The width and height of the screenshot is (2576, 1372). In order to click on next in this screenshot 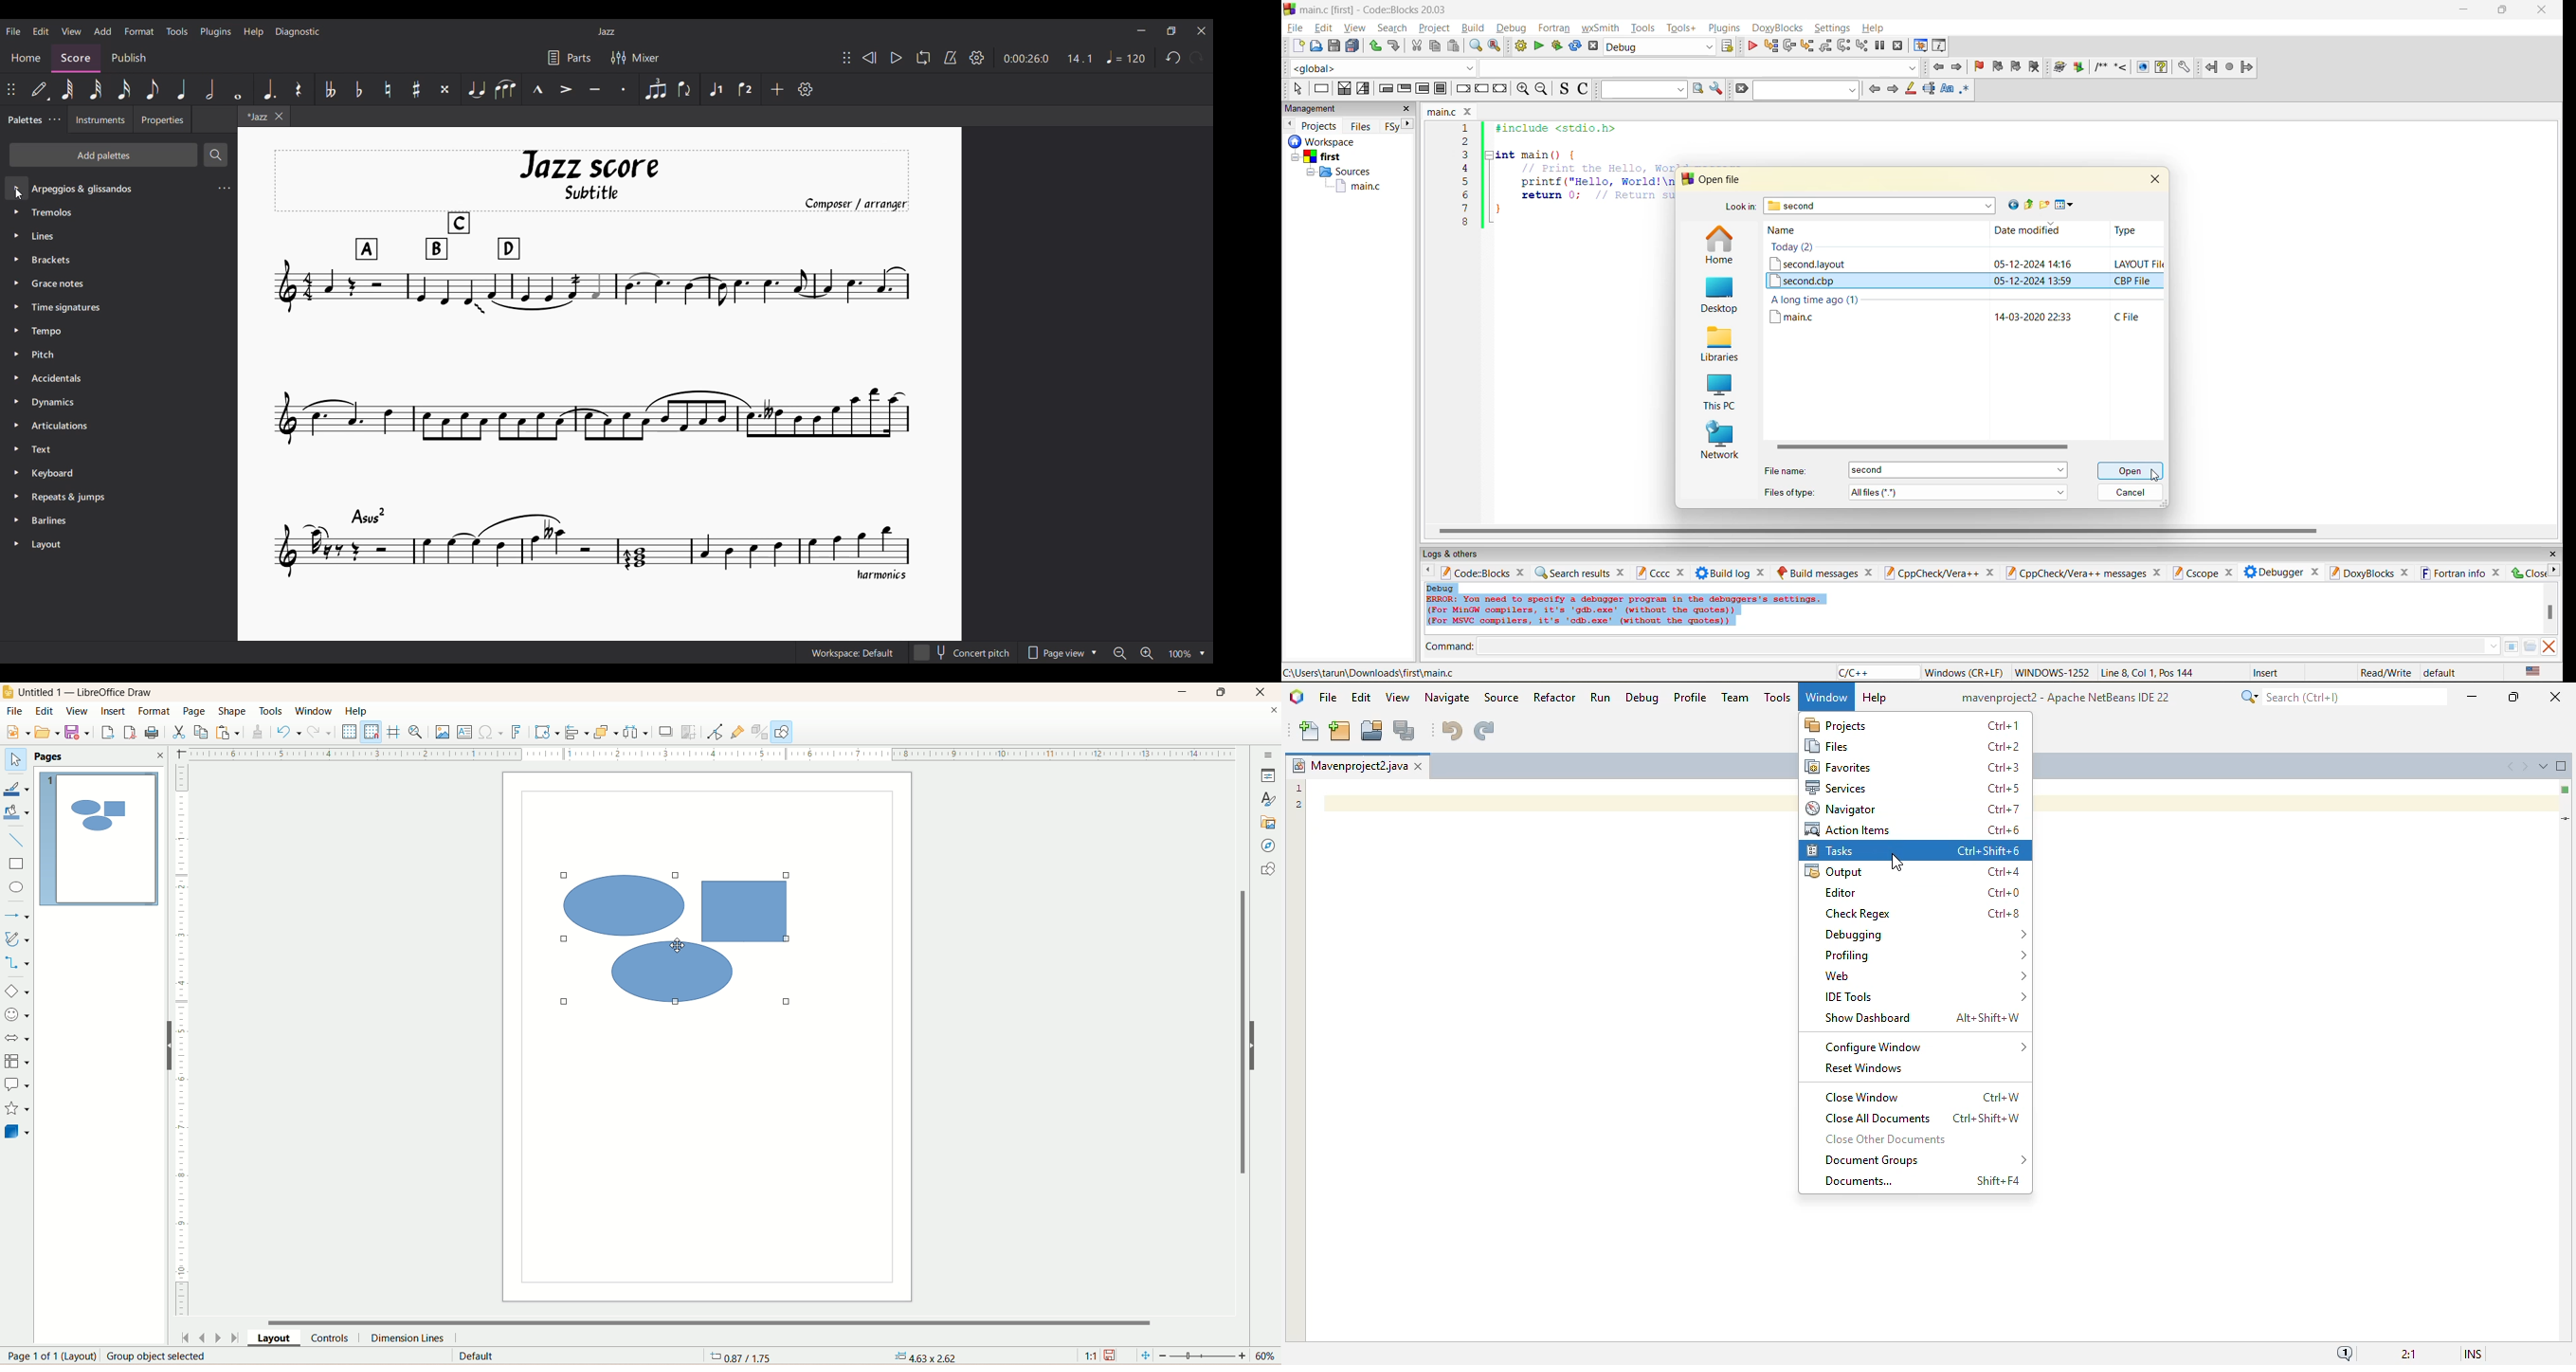, I will do `click(1408, 124)`.